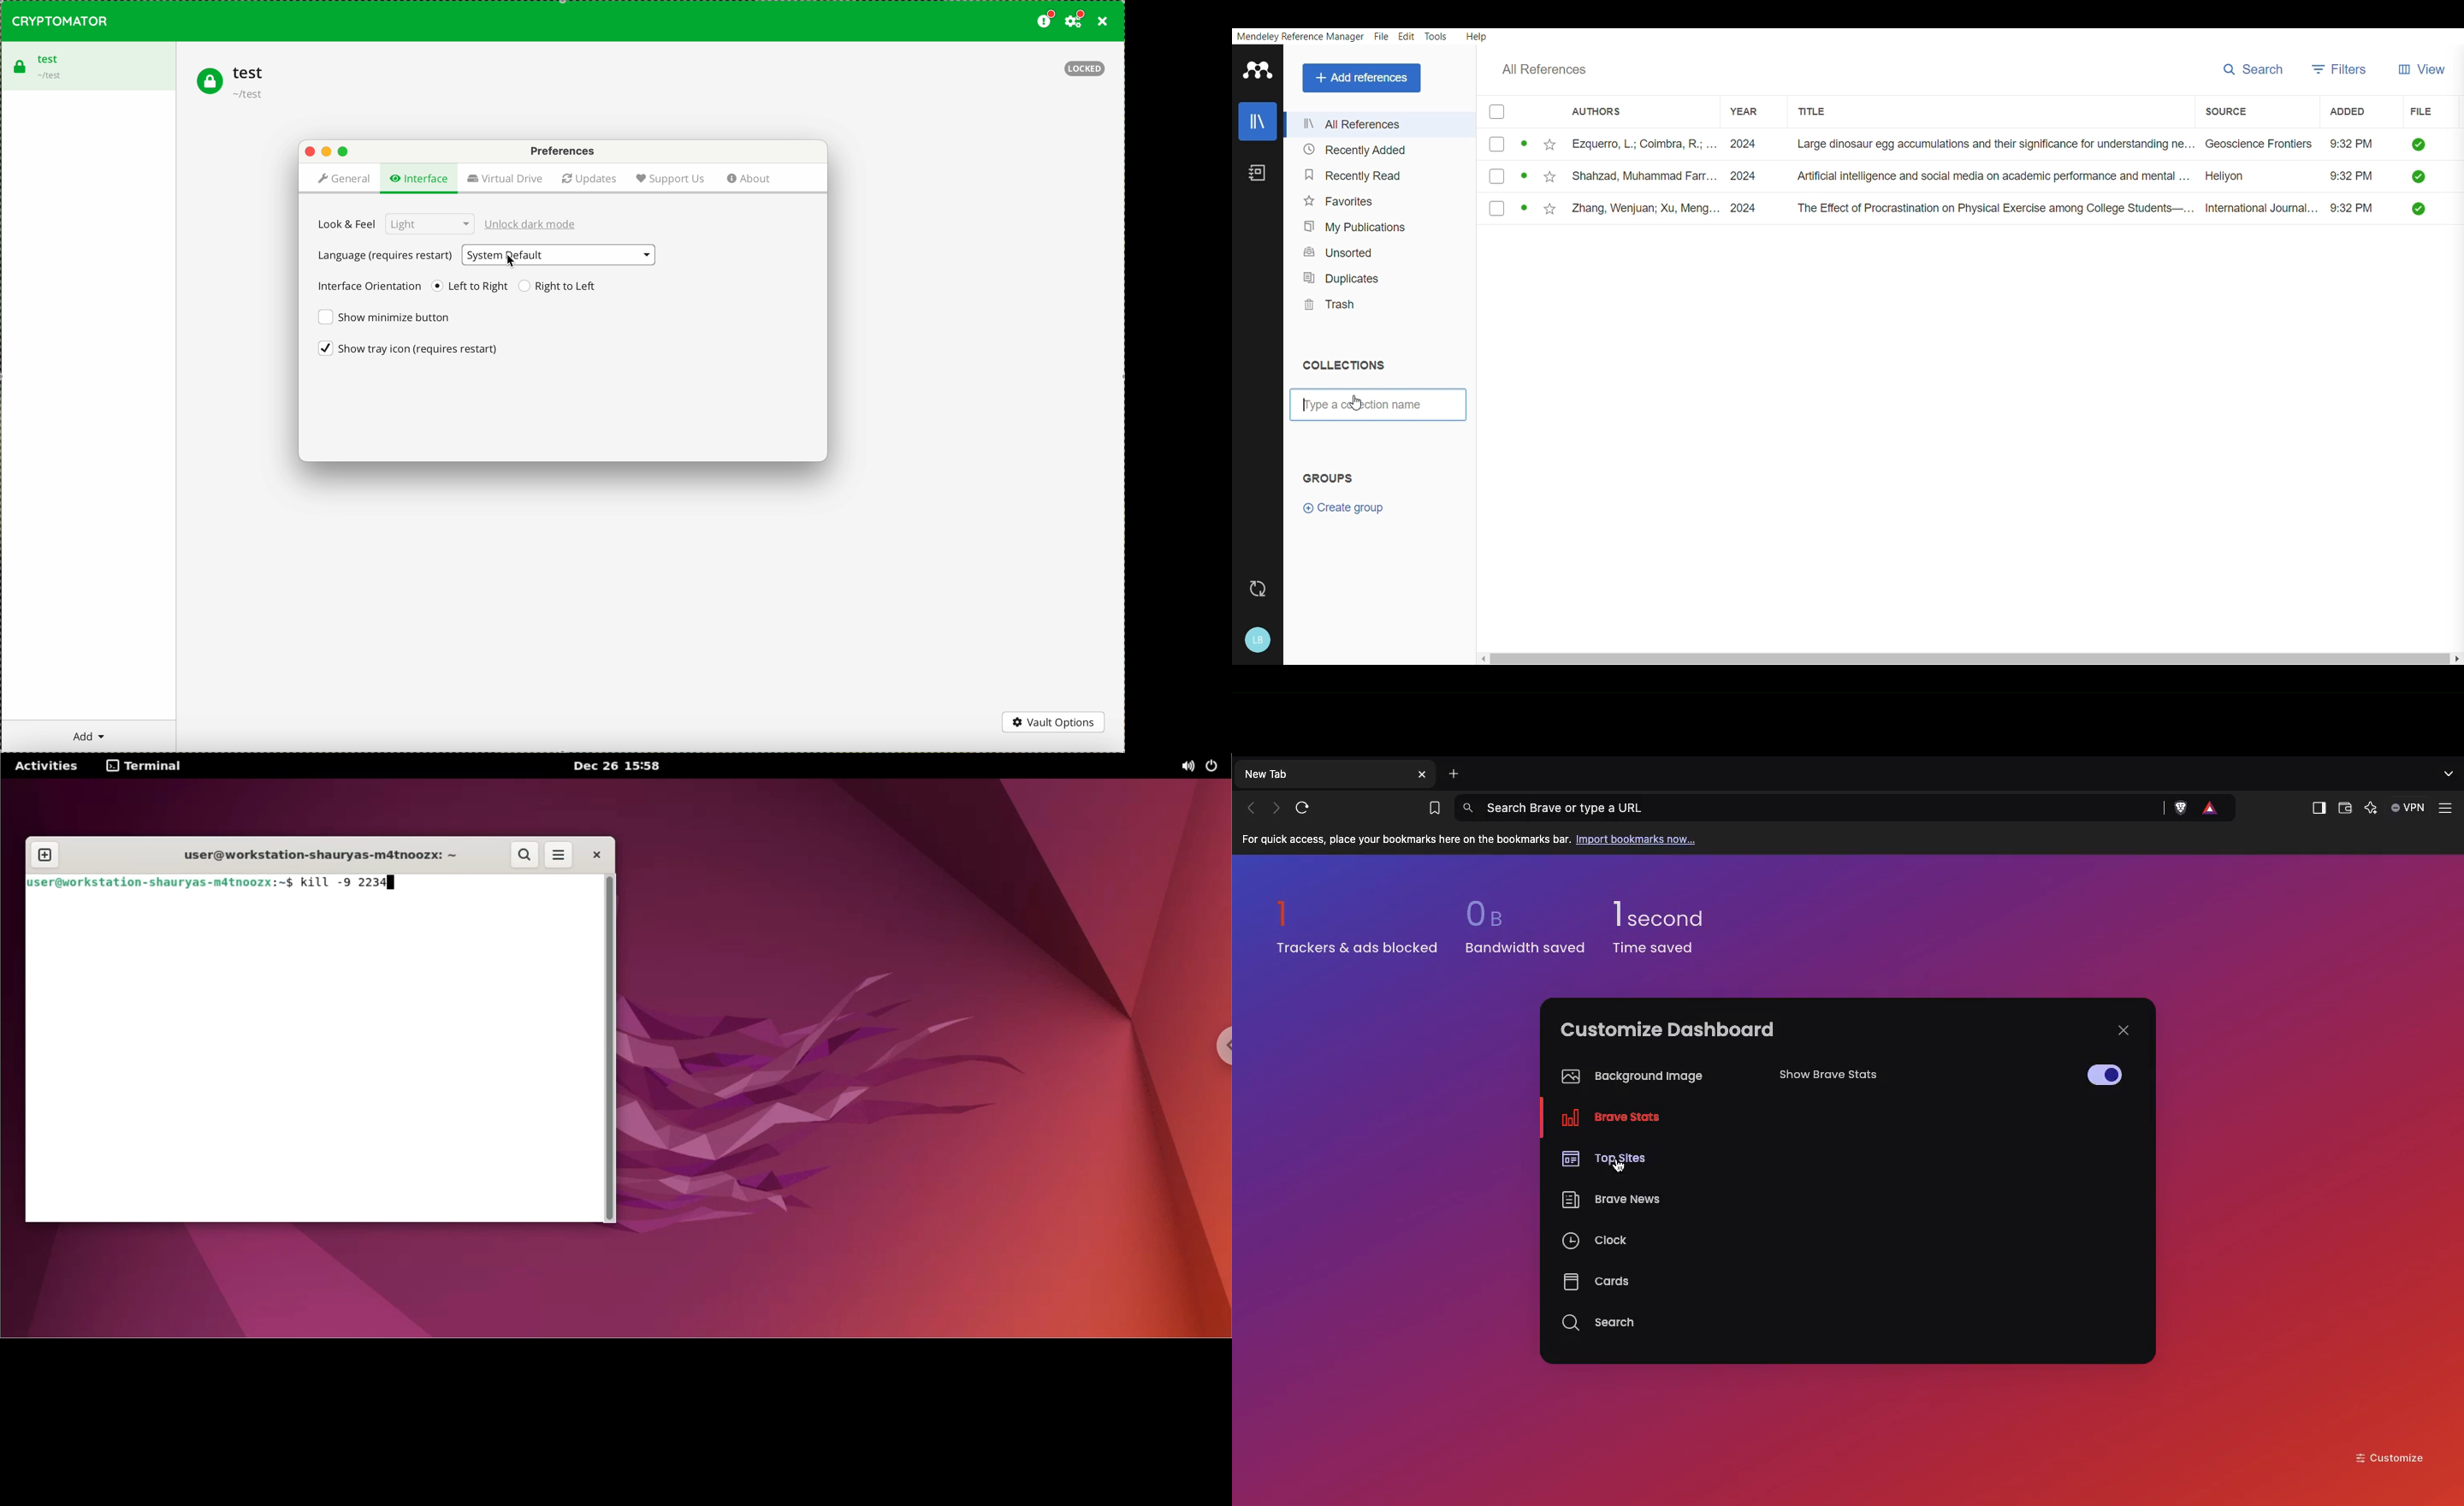 Image resolution: width=2464 pixels, height=1512 pixels. Describe the element at coordinates (1667, 1029) in the screenshot. I see `Customize dashboard` at that location.